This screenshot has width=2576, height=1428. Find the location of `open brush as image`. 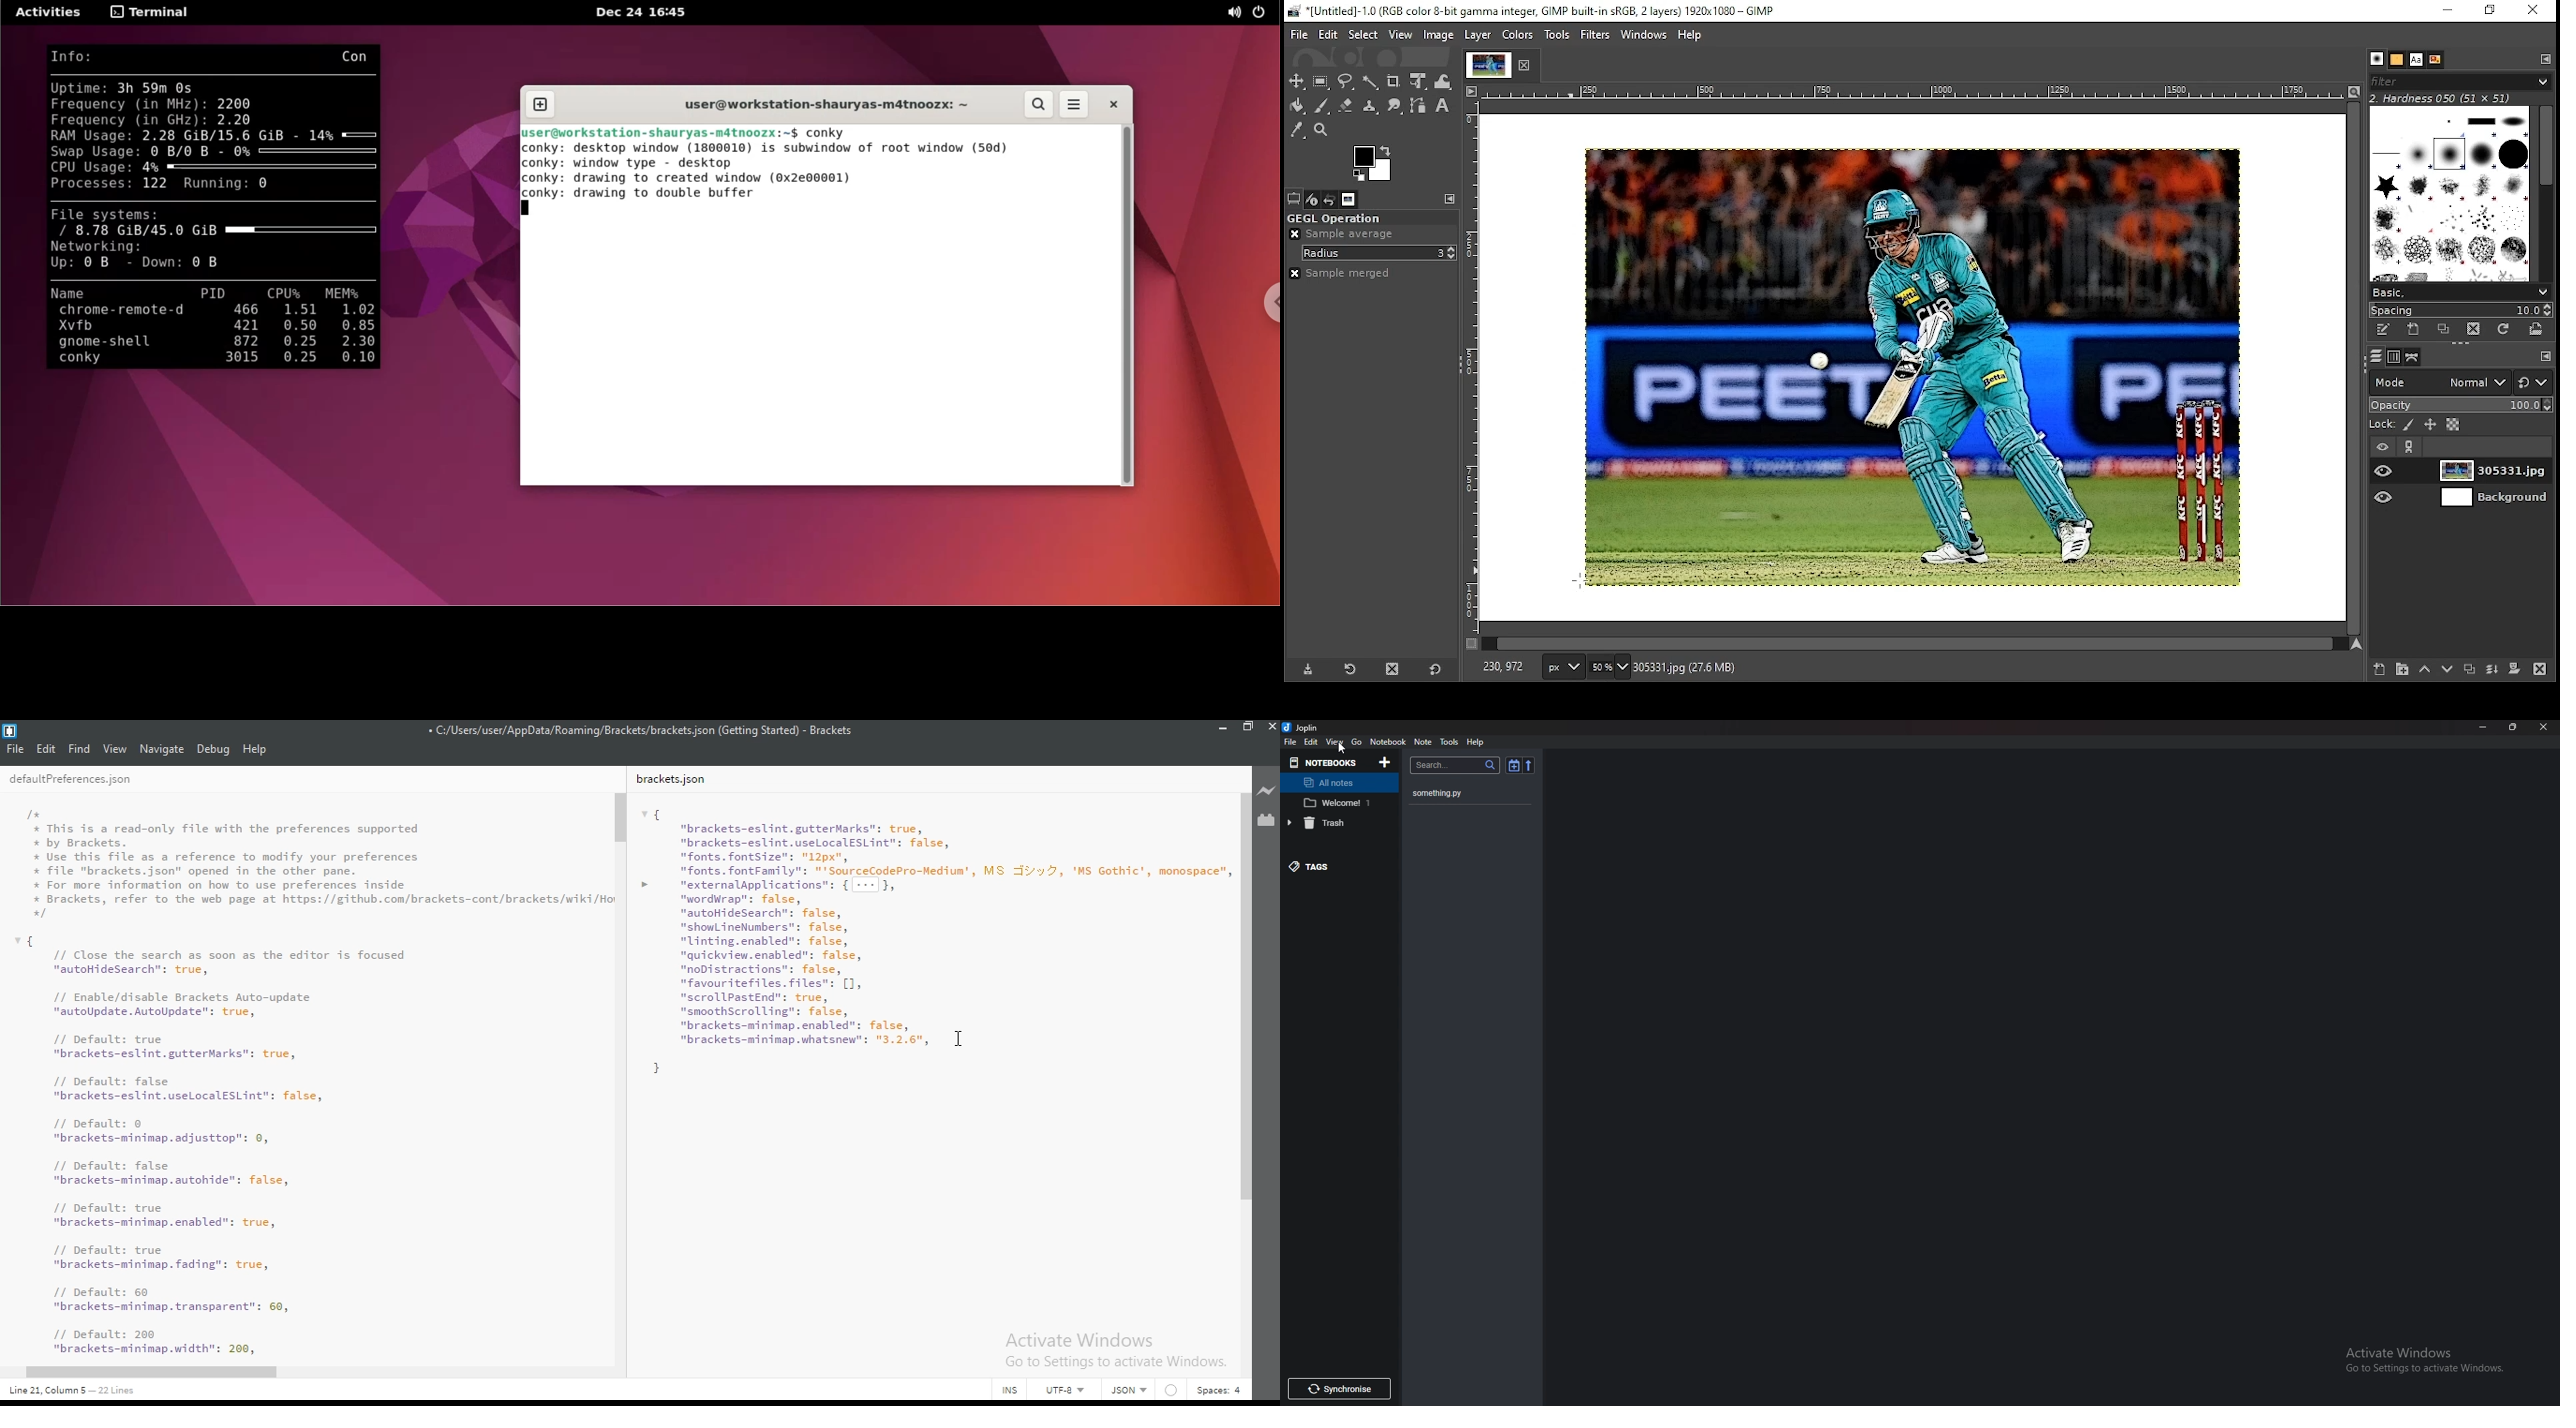

open brush as image is located at coordinates (2537, 329).